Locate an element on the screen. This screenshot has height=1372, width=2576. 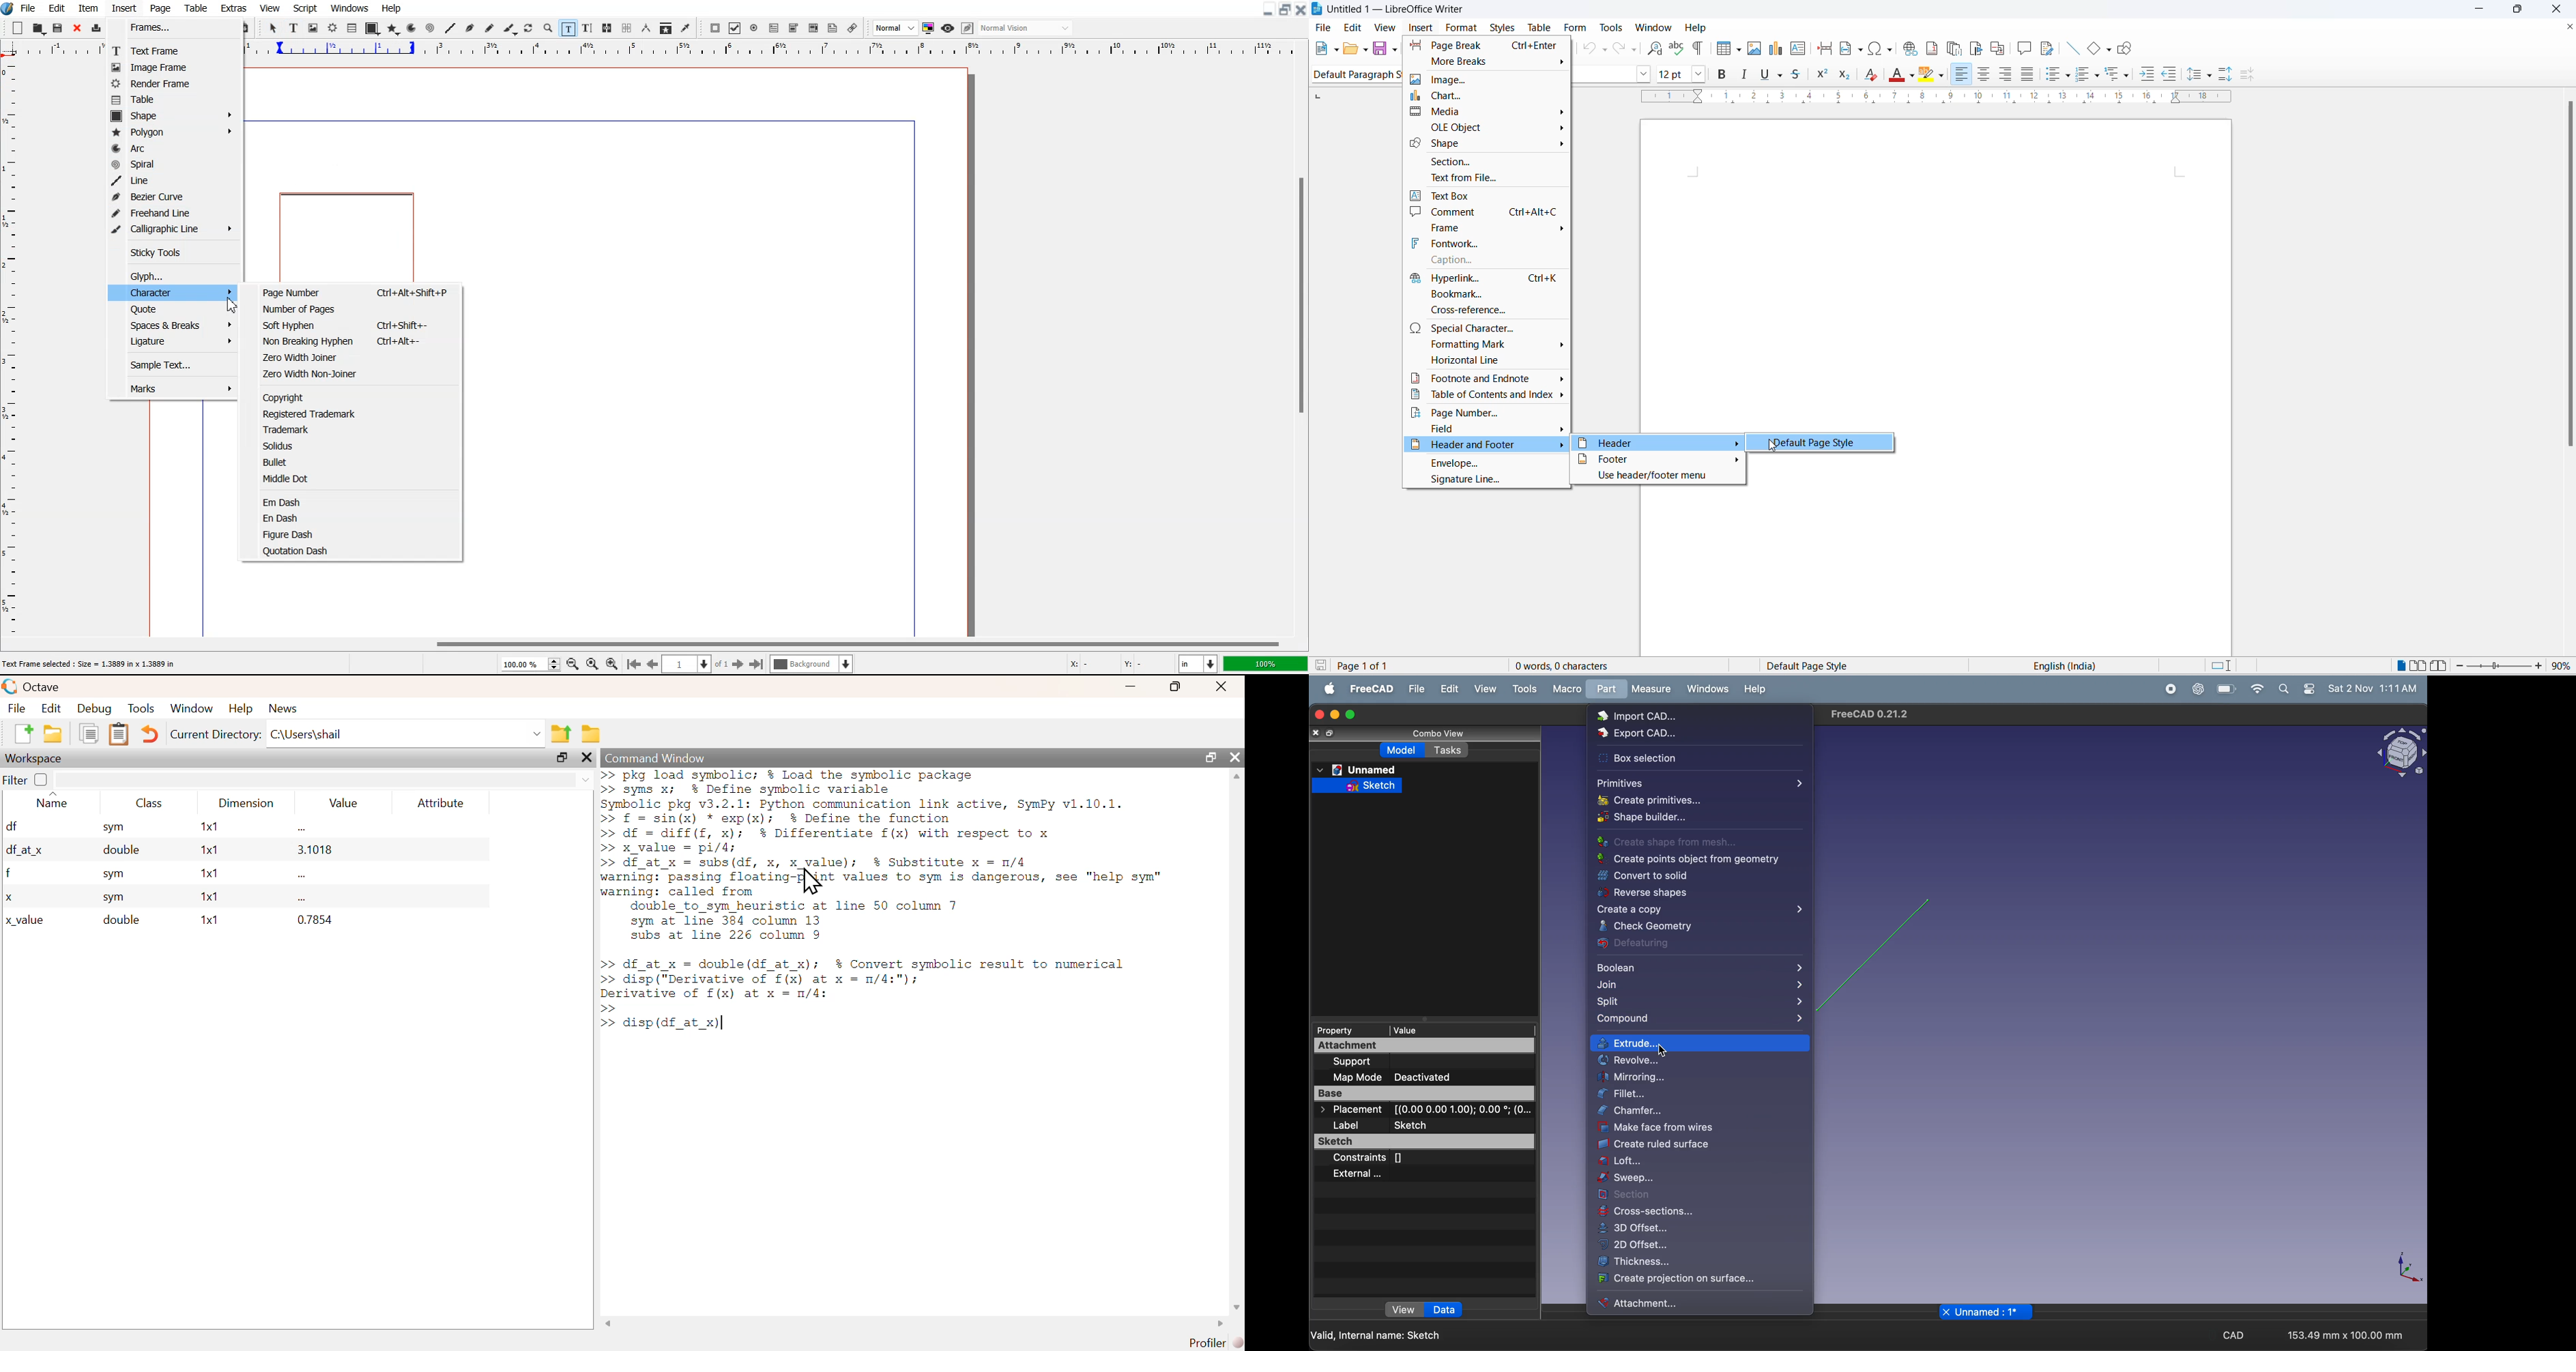
subscript is located at coordinates (1850, 76).